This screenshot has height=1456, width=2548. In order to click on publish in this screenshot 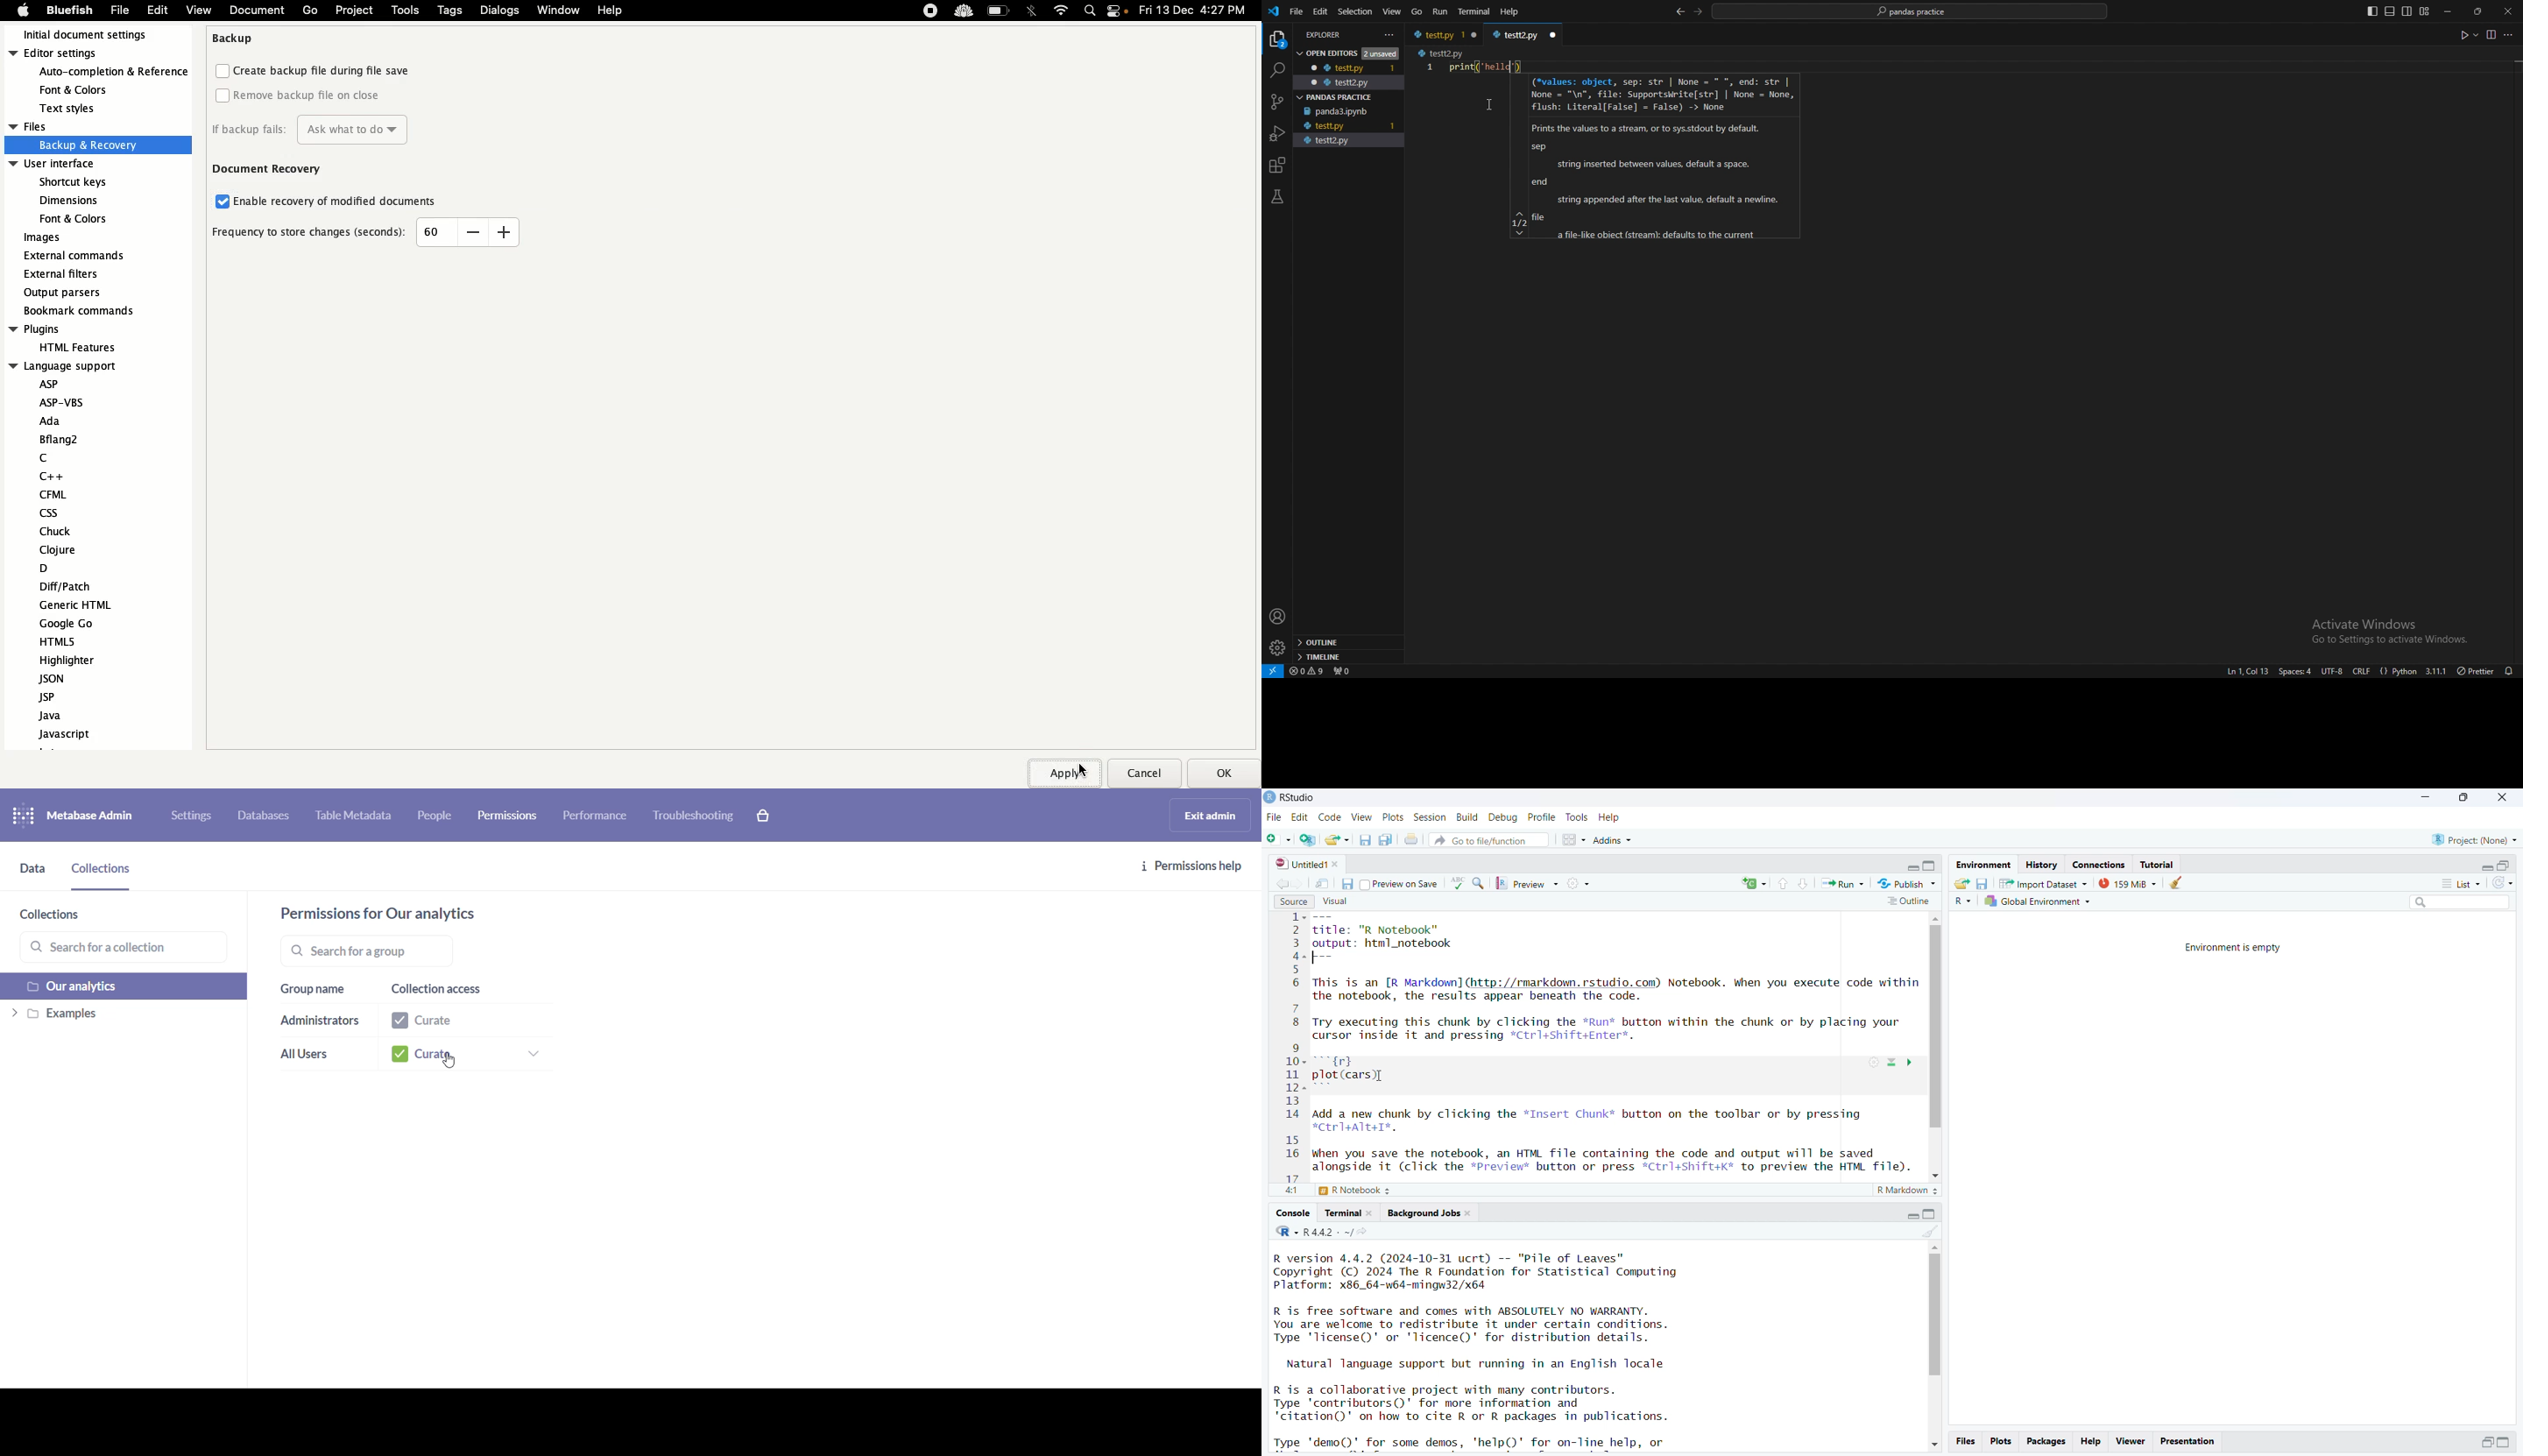, I will do `click(1905, 883)`.